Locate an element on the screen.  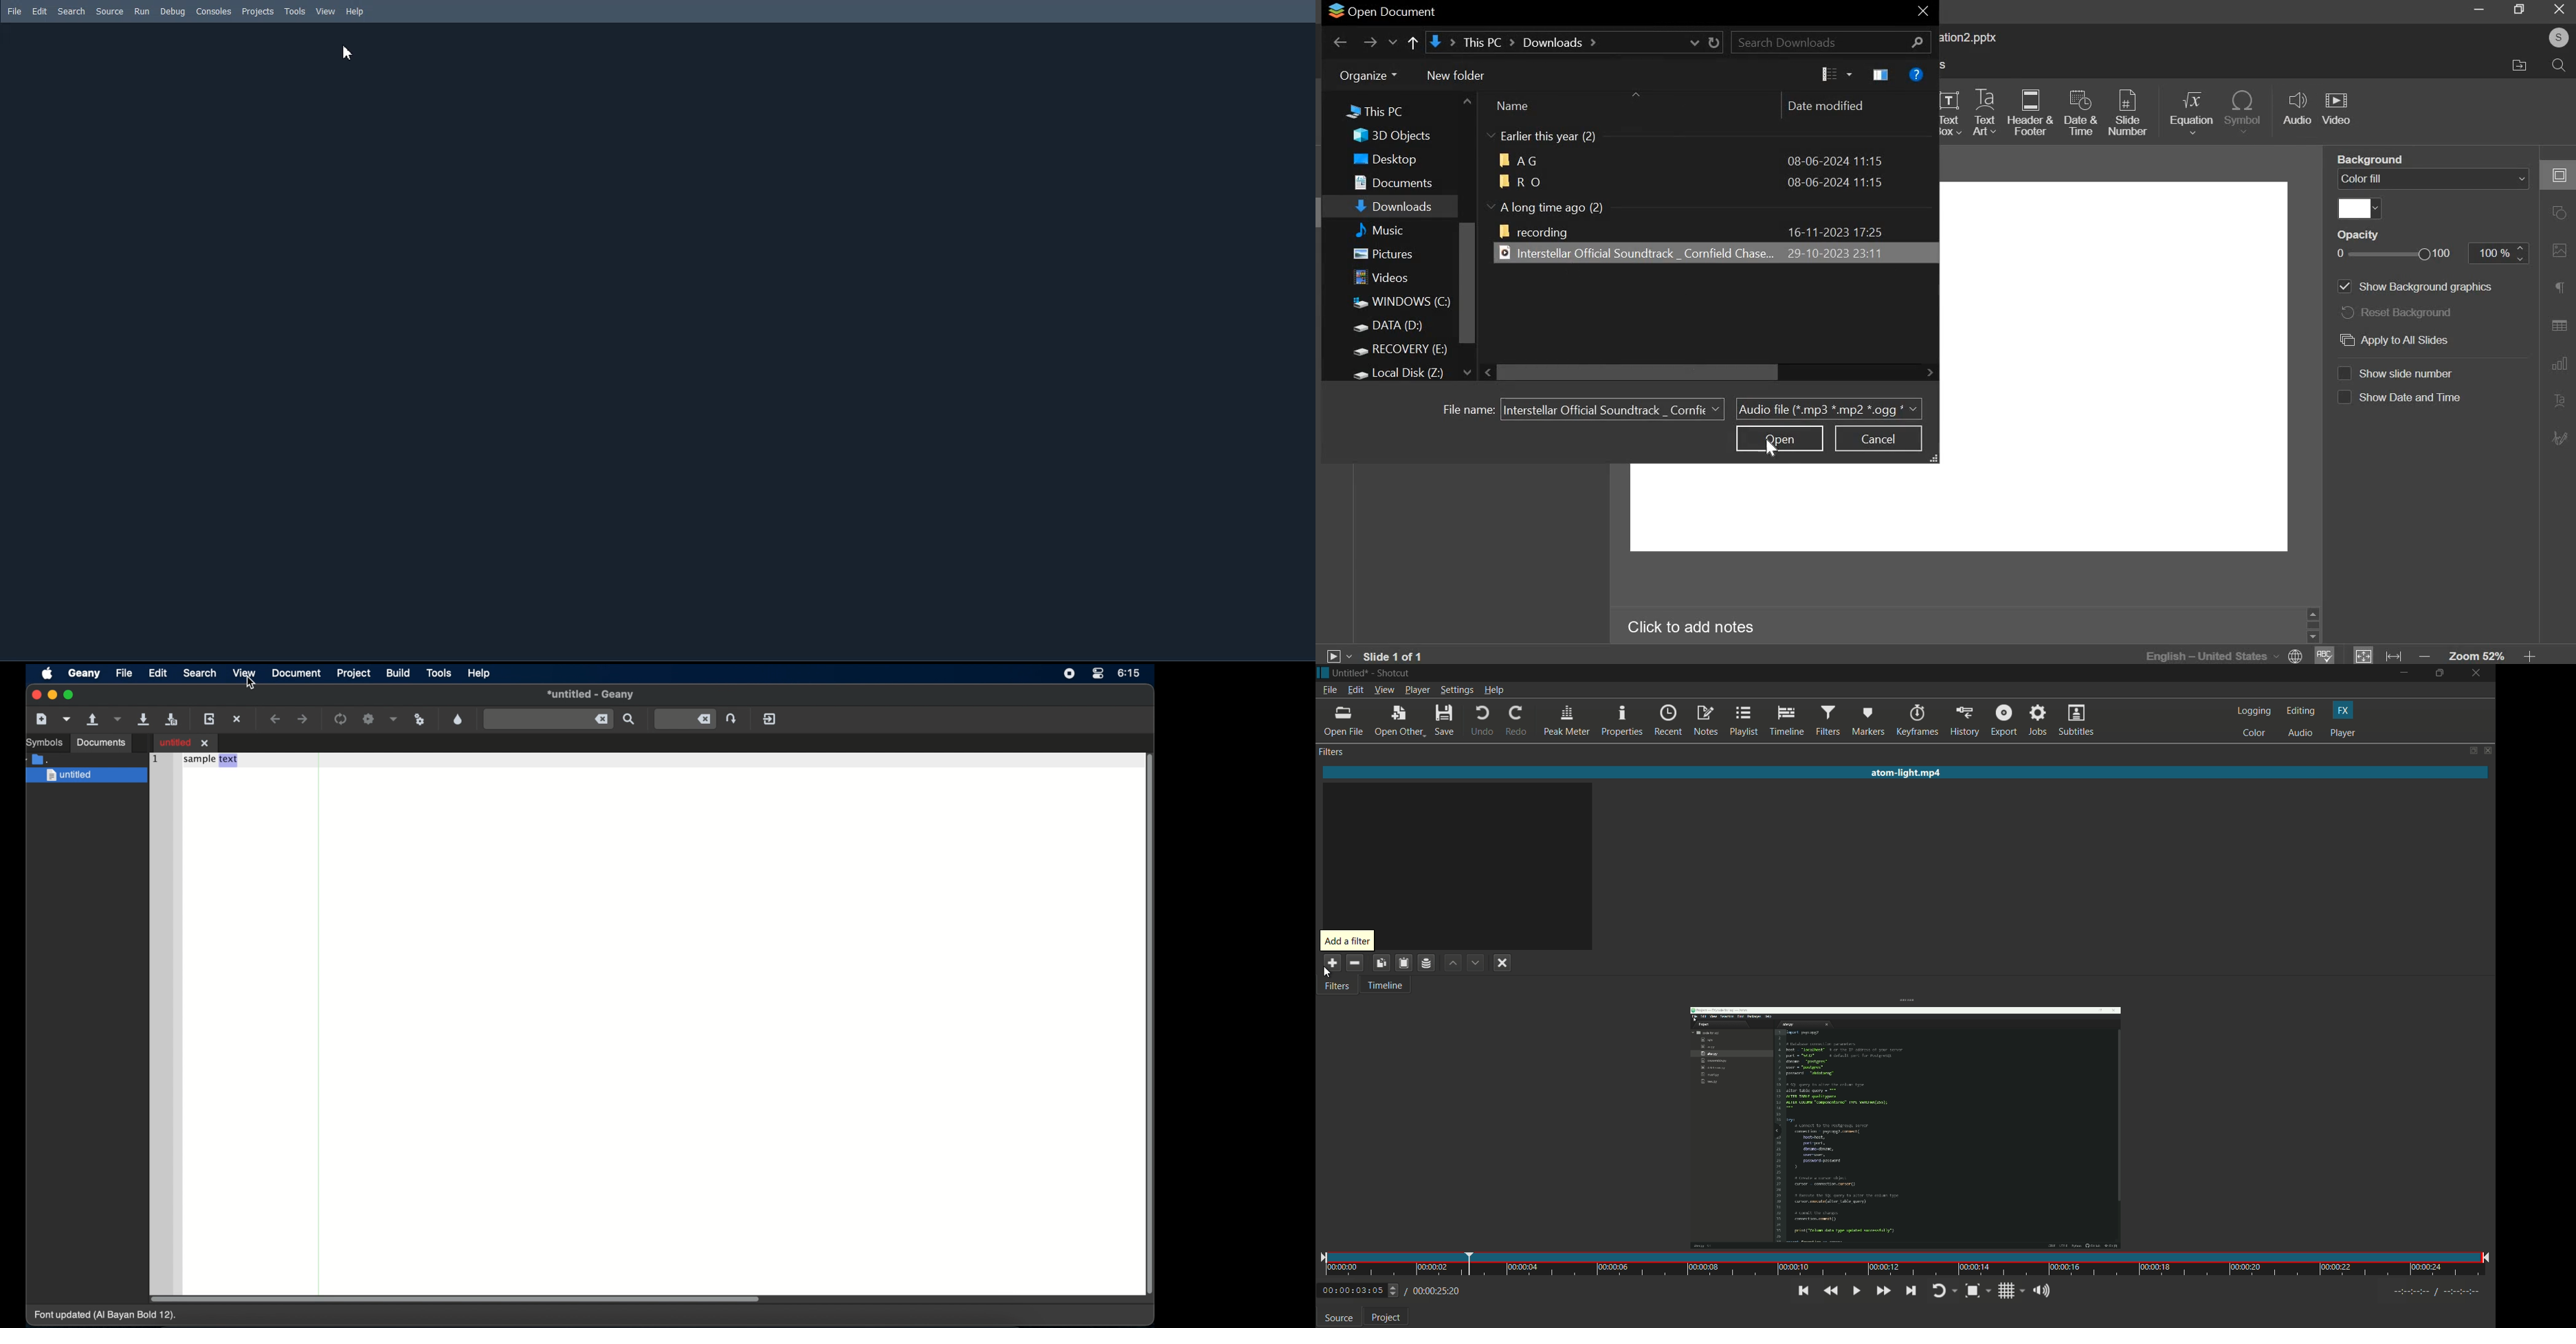
arrange is located at coordinates (1635, 94).